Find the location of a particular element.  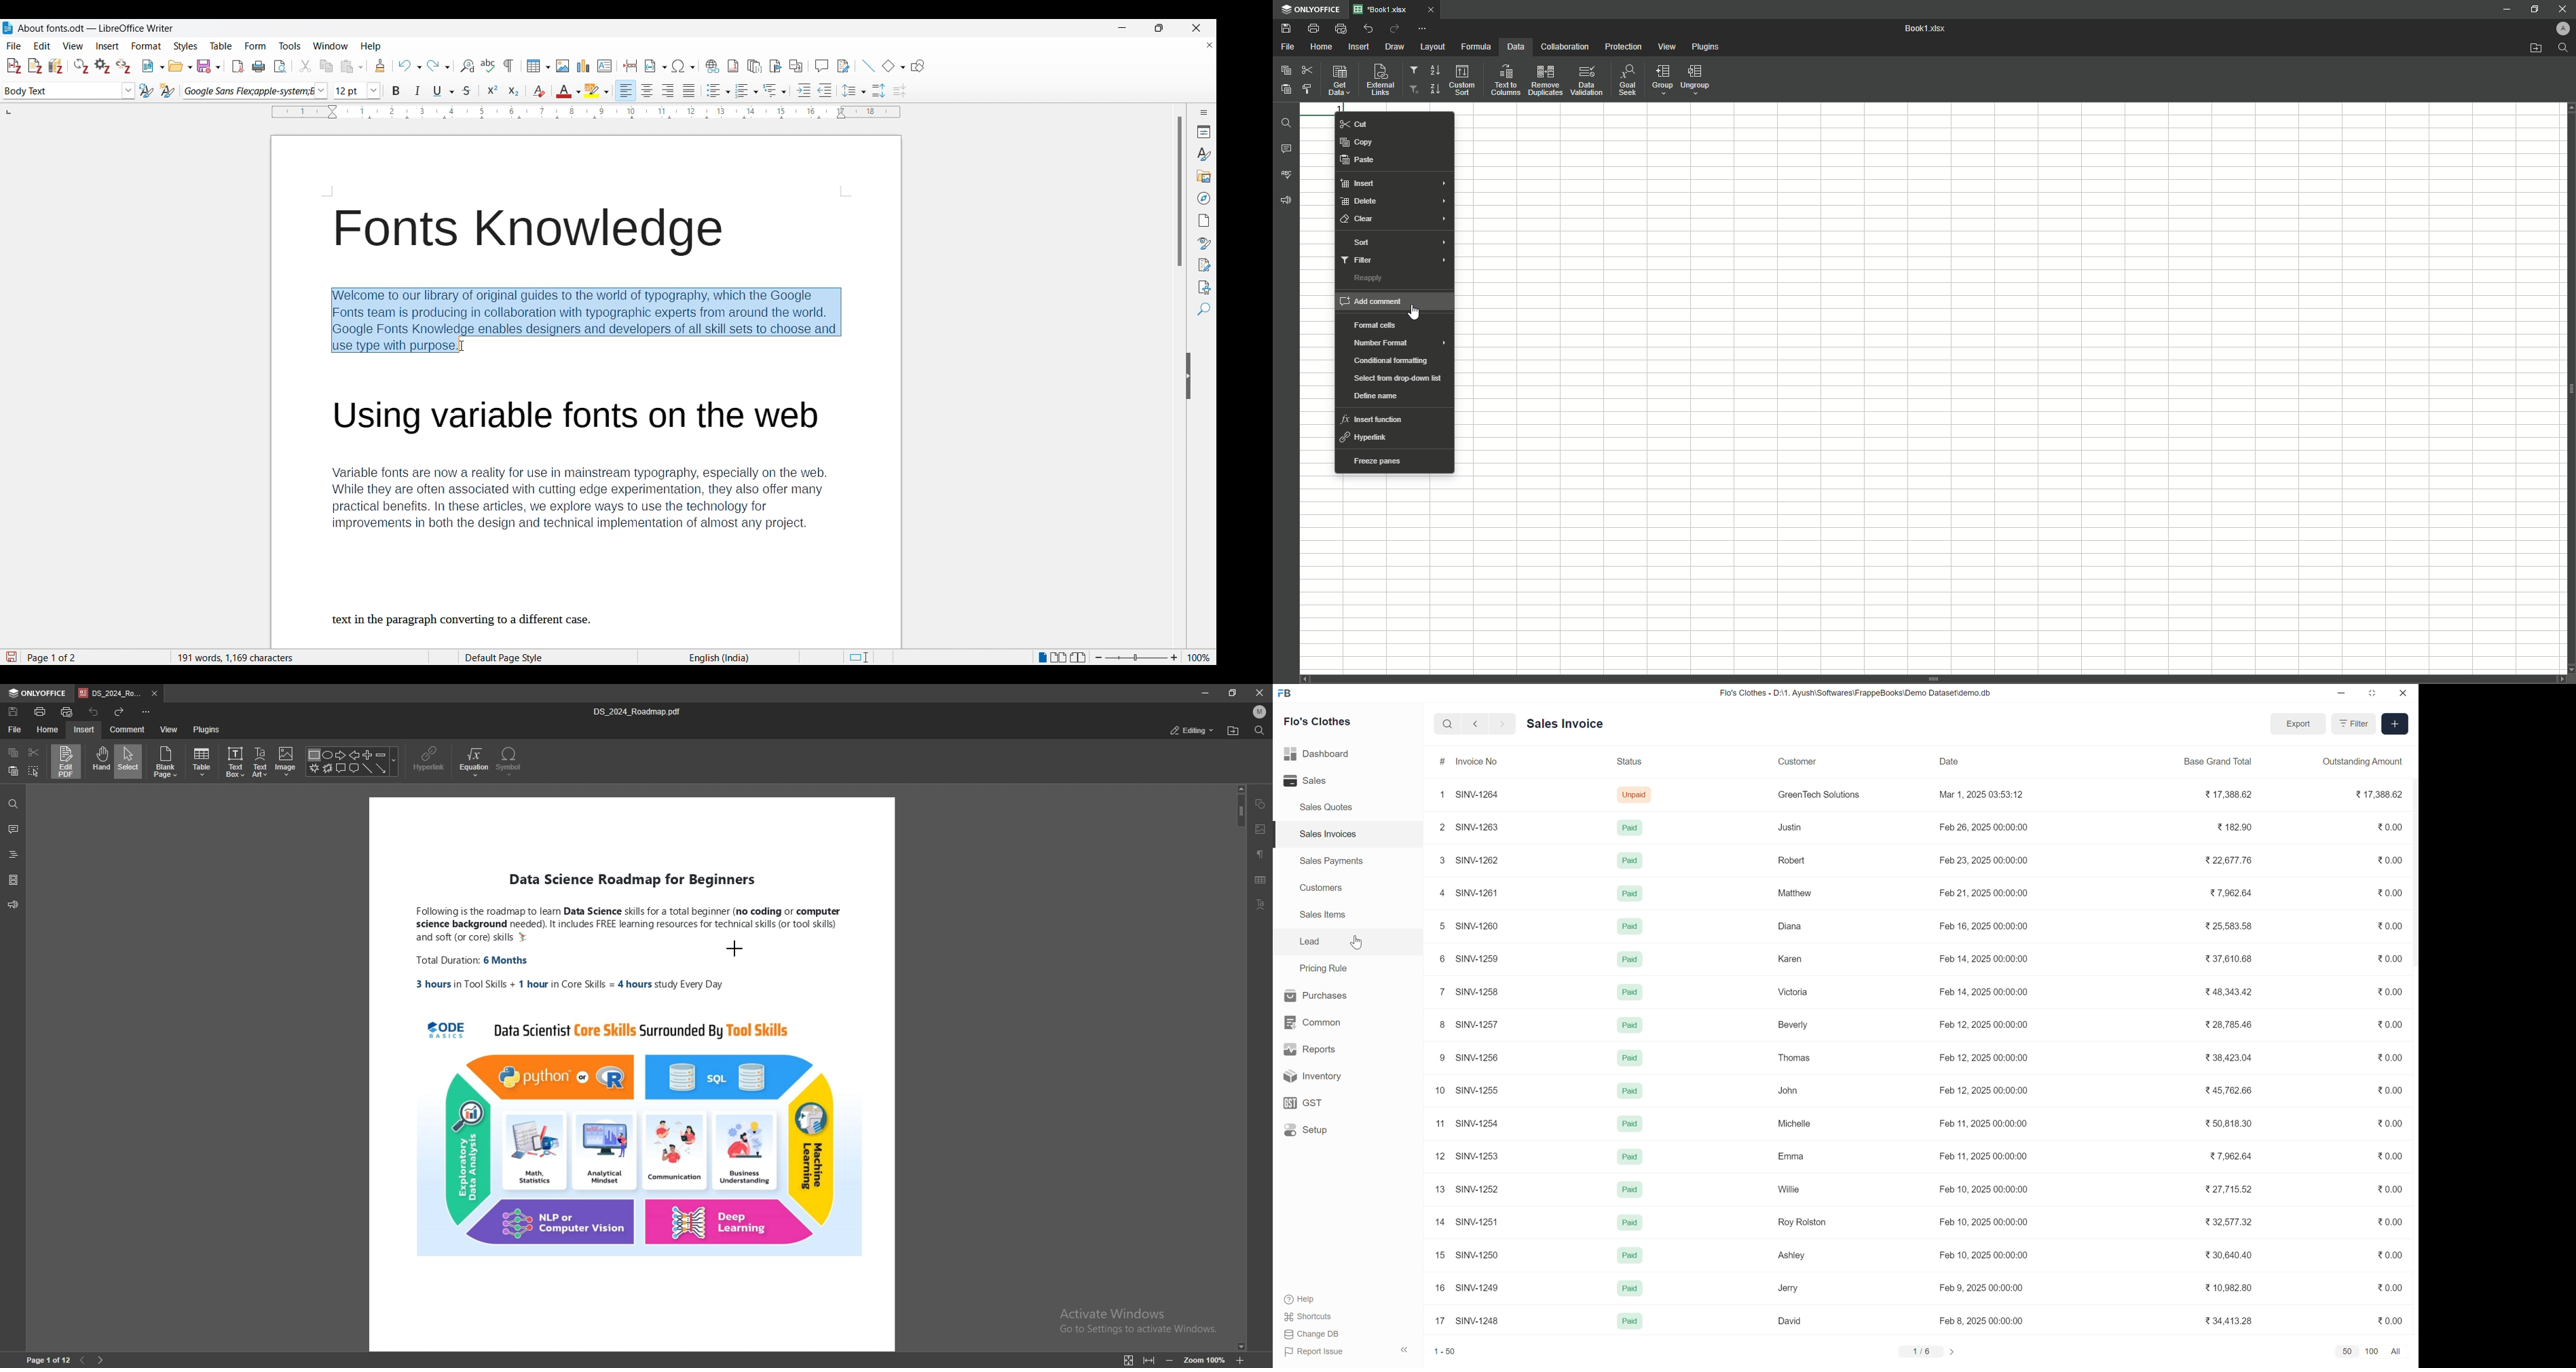

Feb 12, 2025 00:00:00 is located at coordinates (1982, 1091).